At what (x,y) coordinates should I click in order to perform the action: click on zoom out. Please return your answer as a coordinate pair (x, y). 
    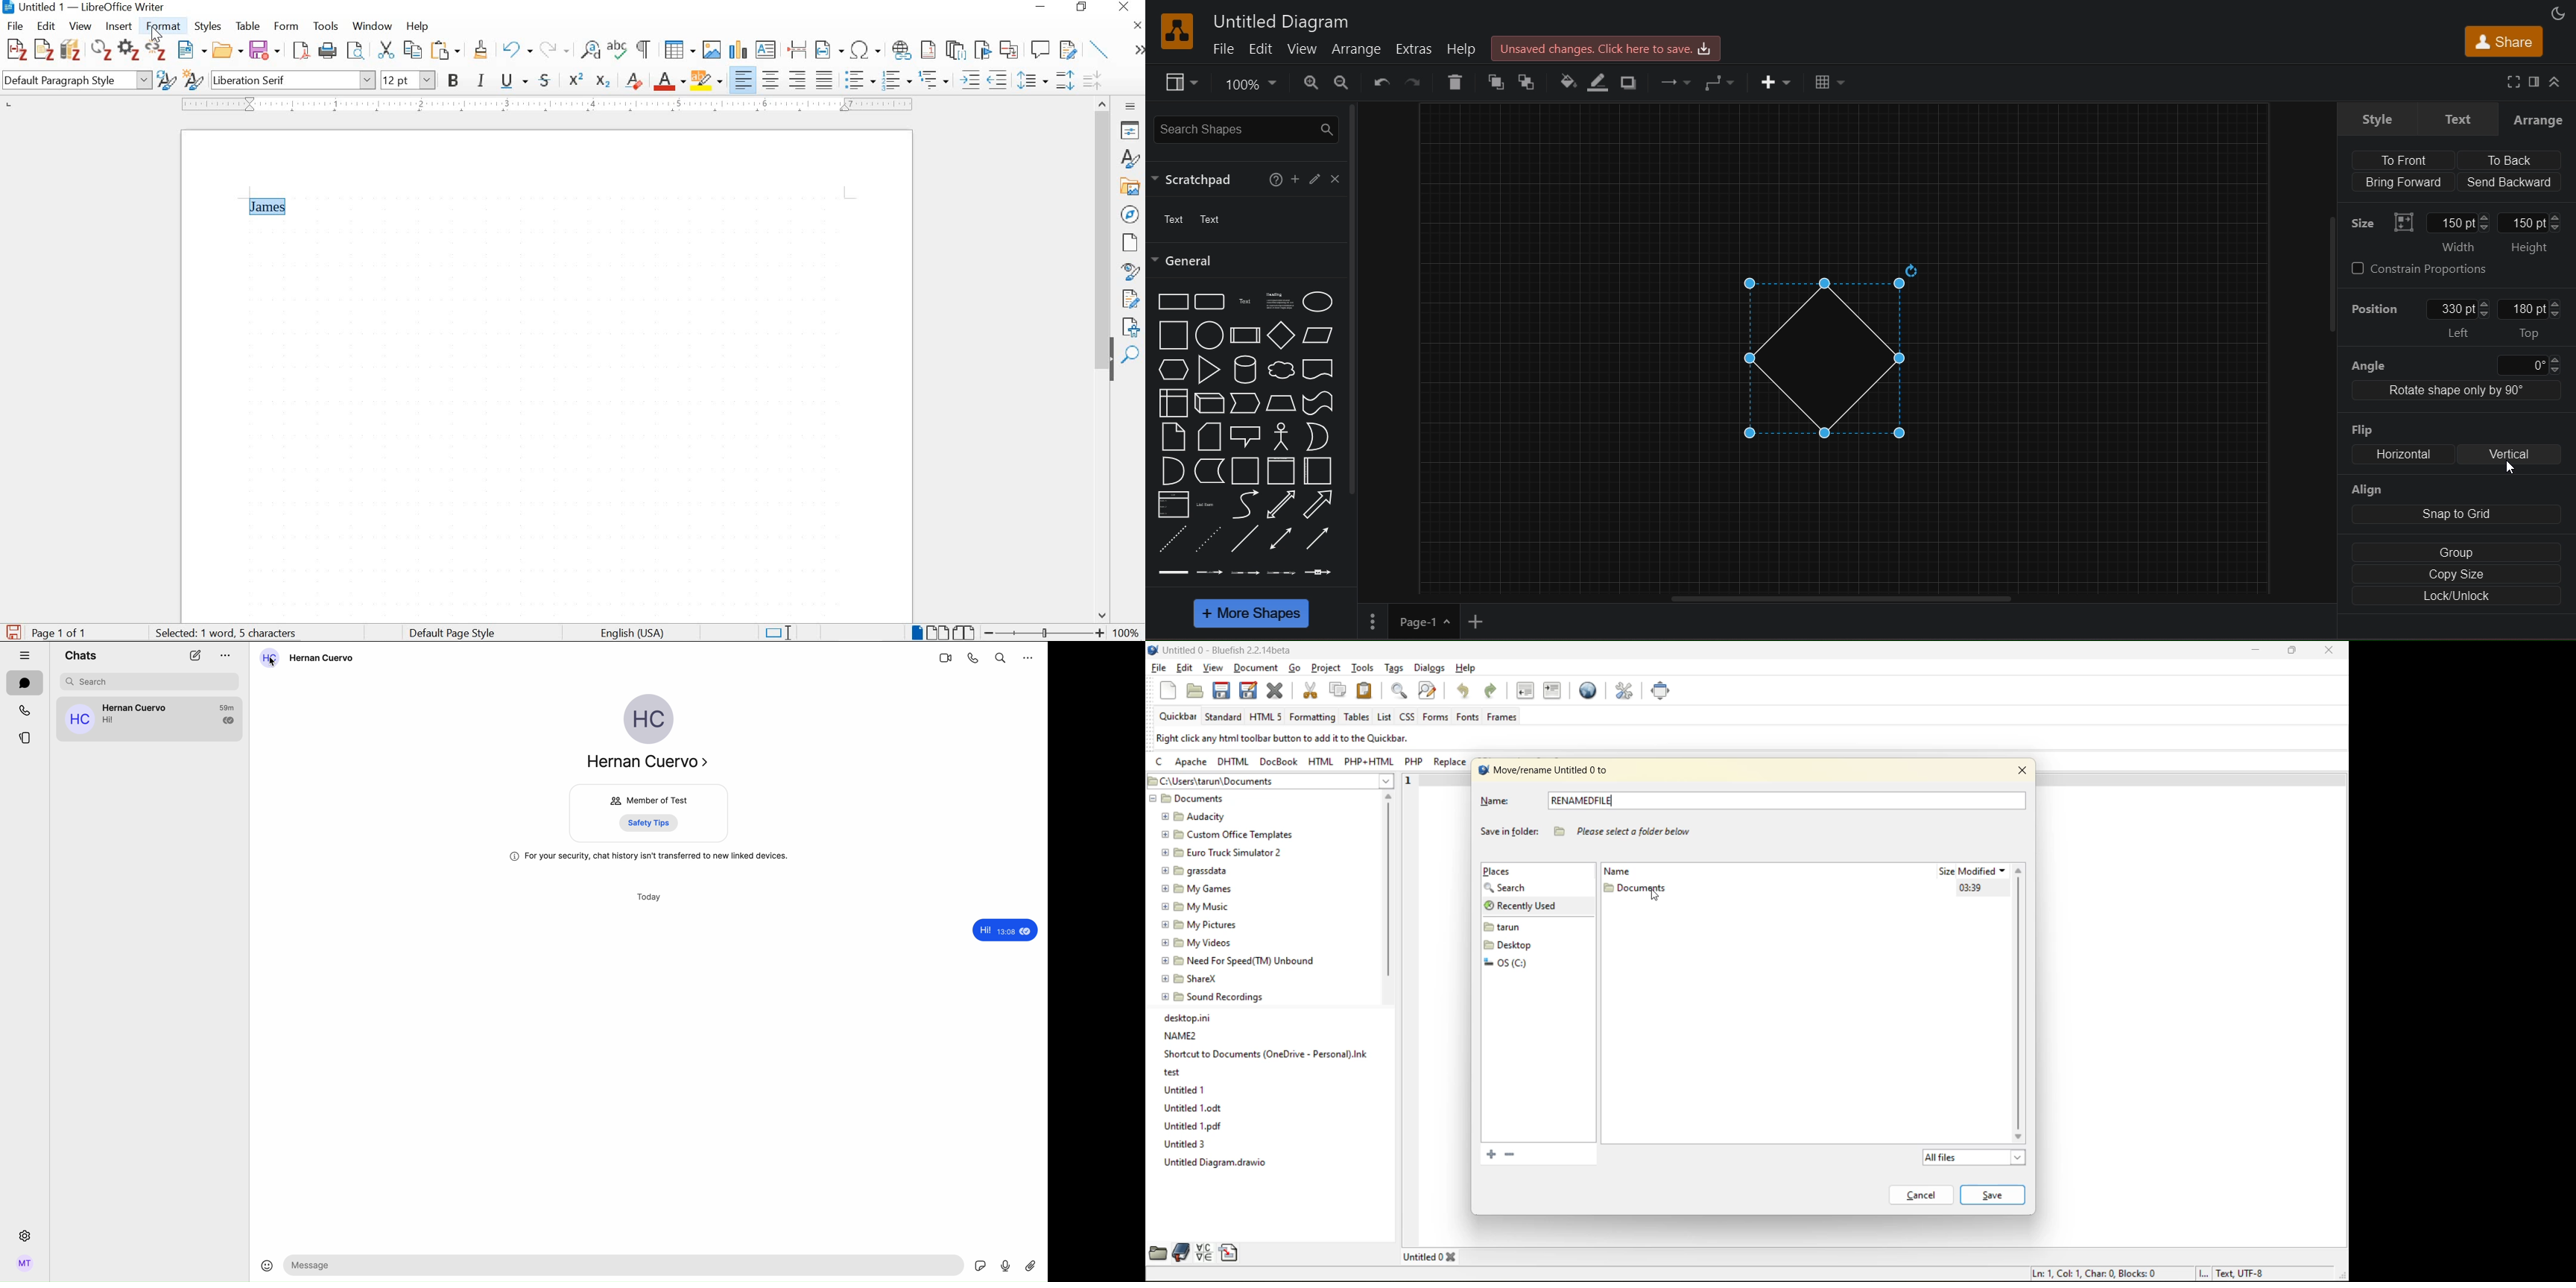
    Looking at the image, I should click on (1344, 82).